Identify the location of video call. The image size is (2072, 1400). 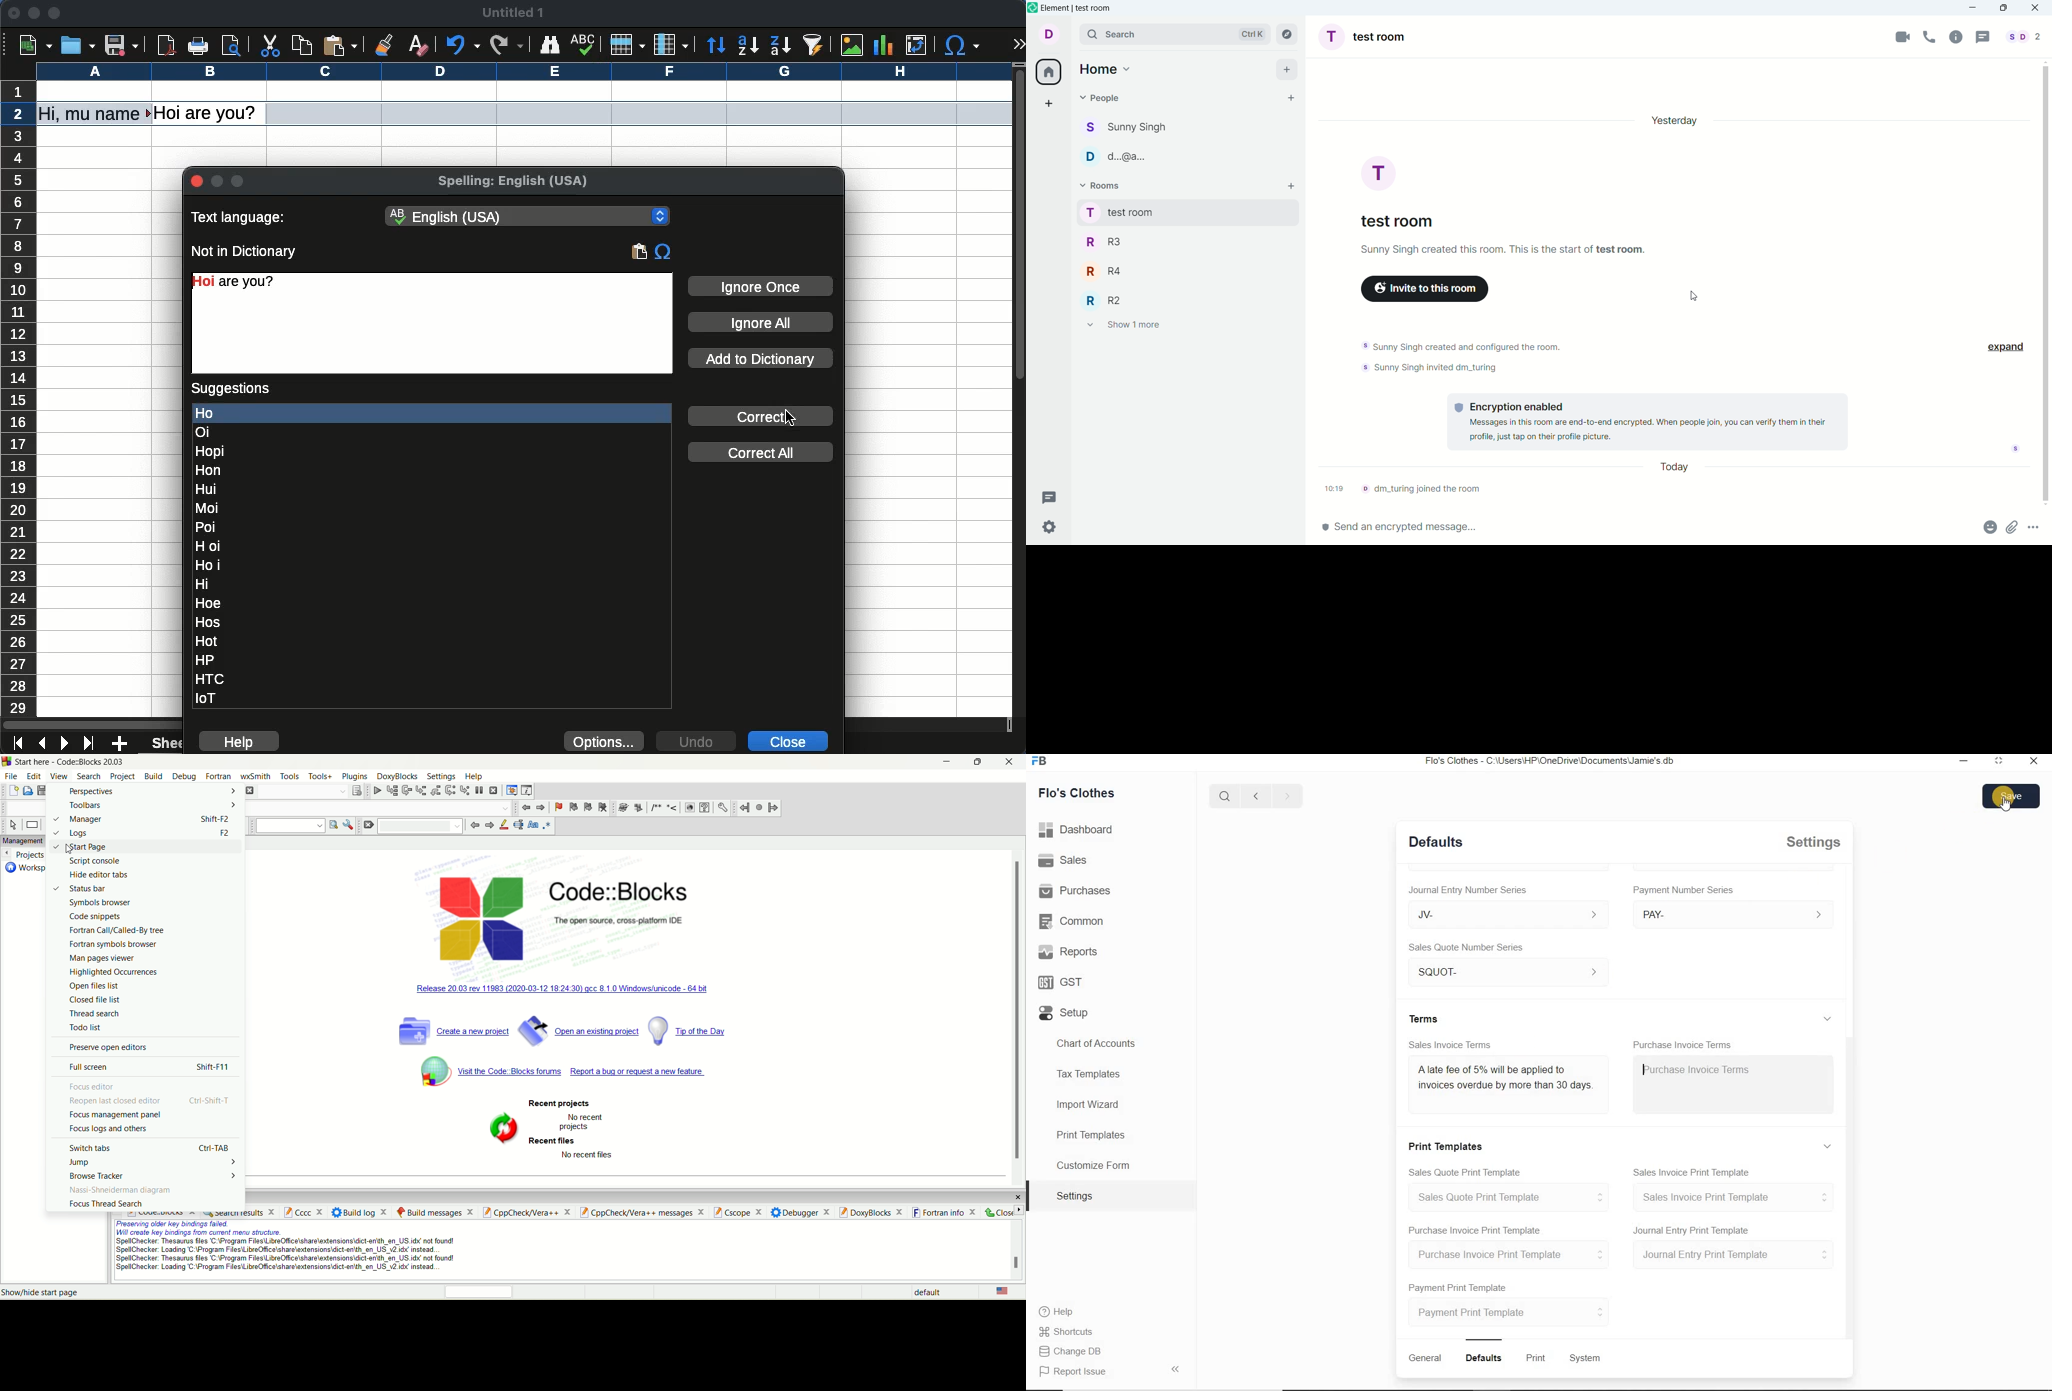
(1896, 38).